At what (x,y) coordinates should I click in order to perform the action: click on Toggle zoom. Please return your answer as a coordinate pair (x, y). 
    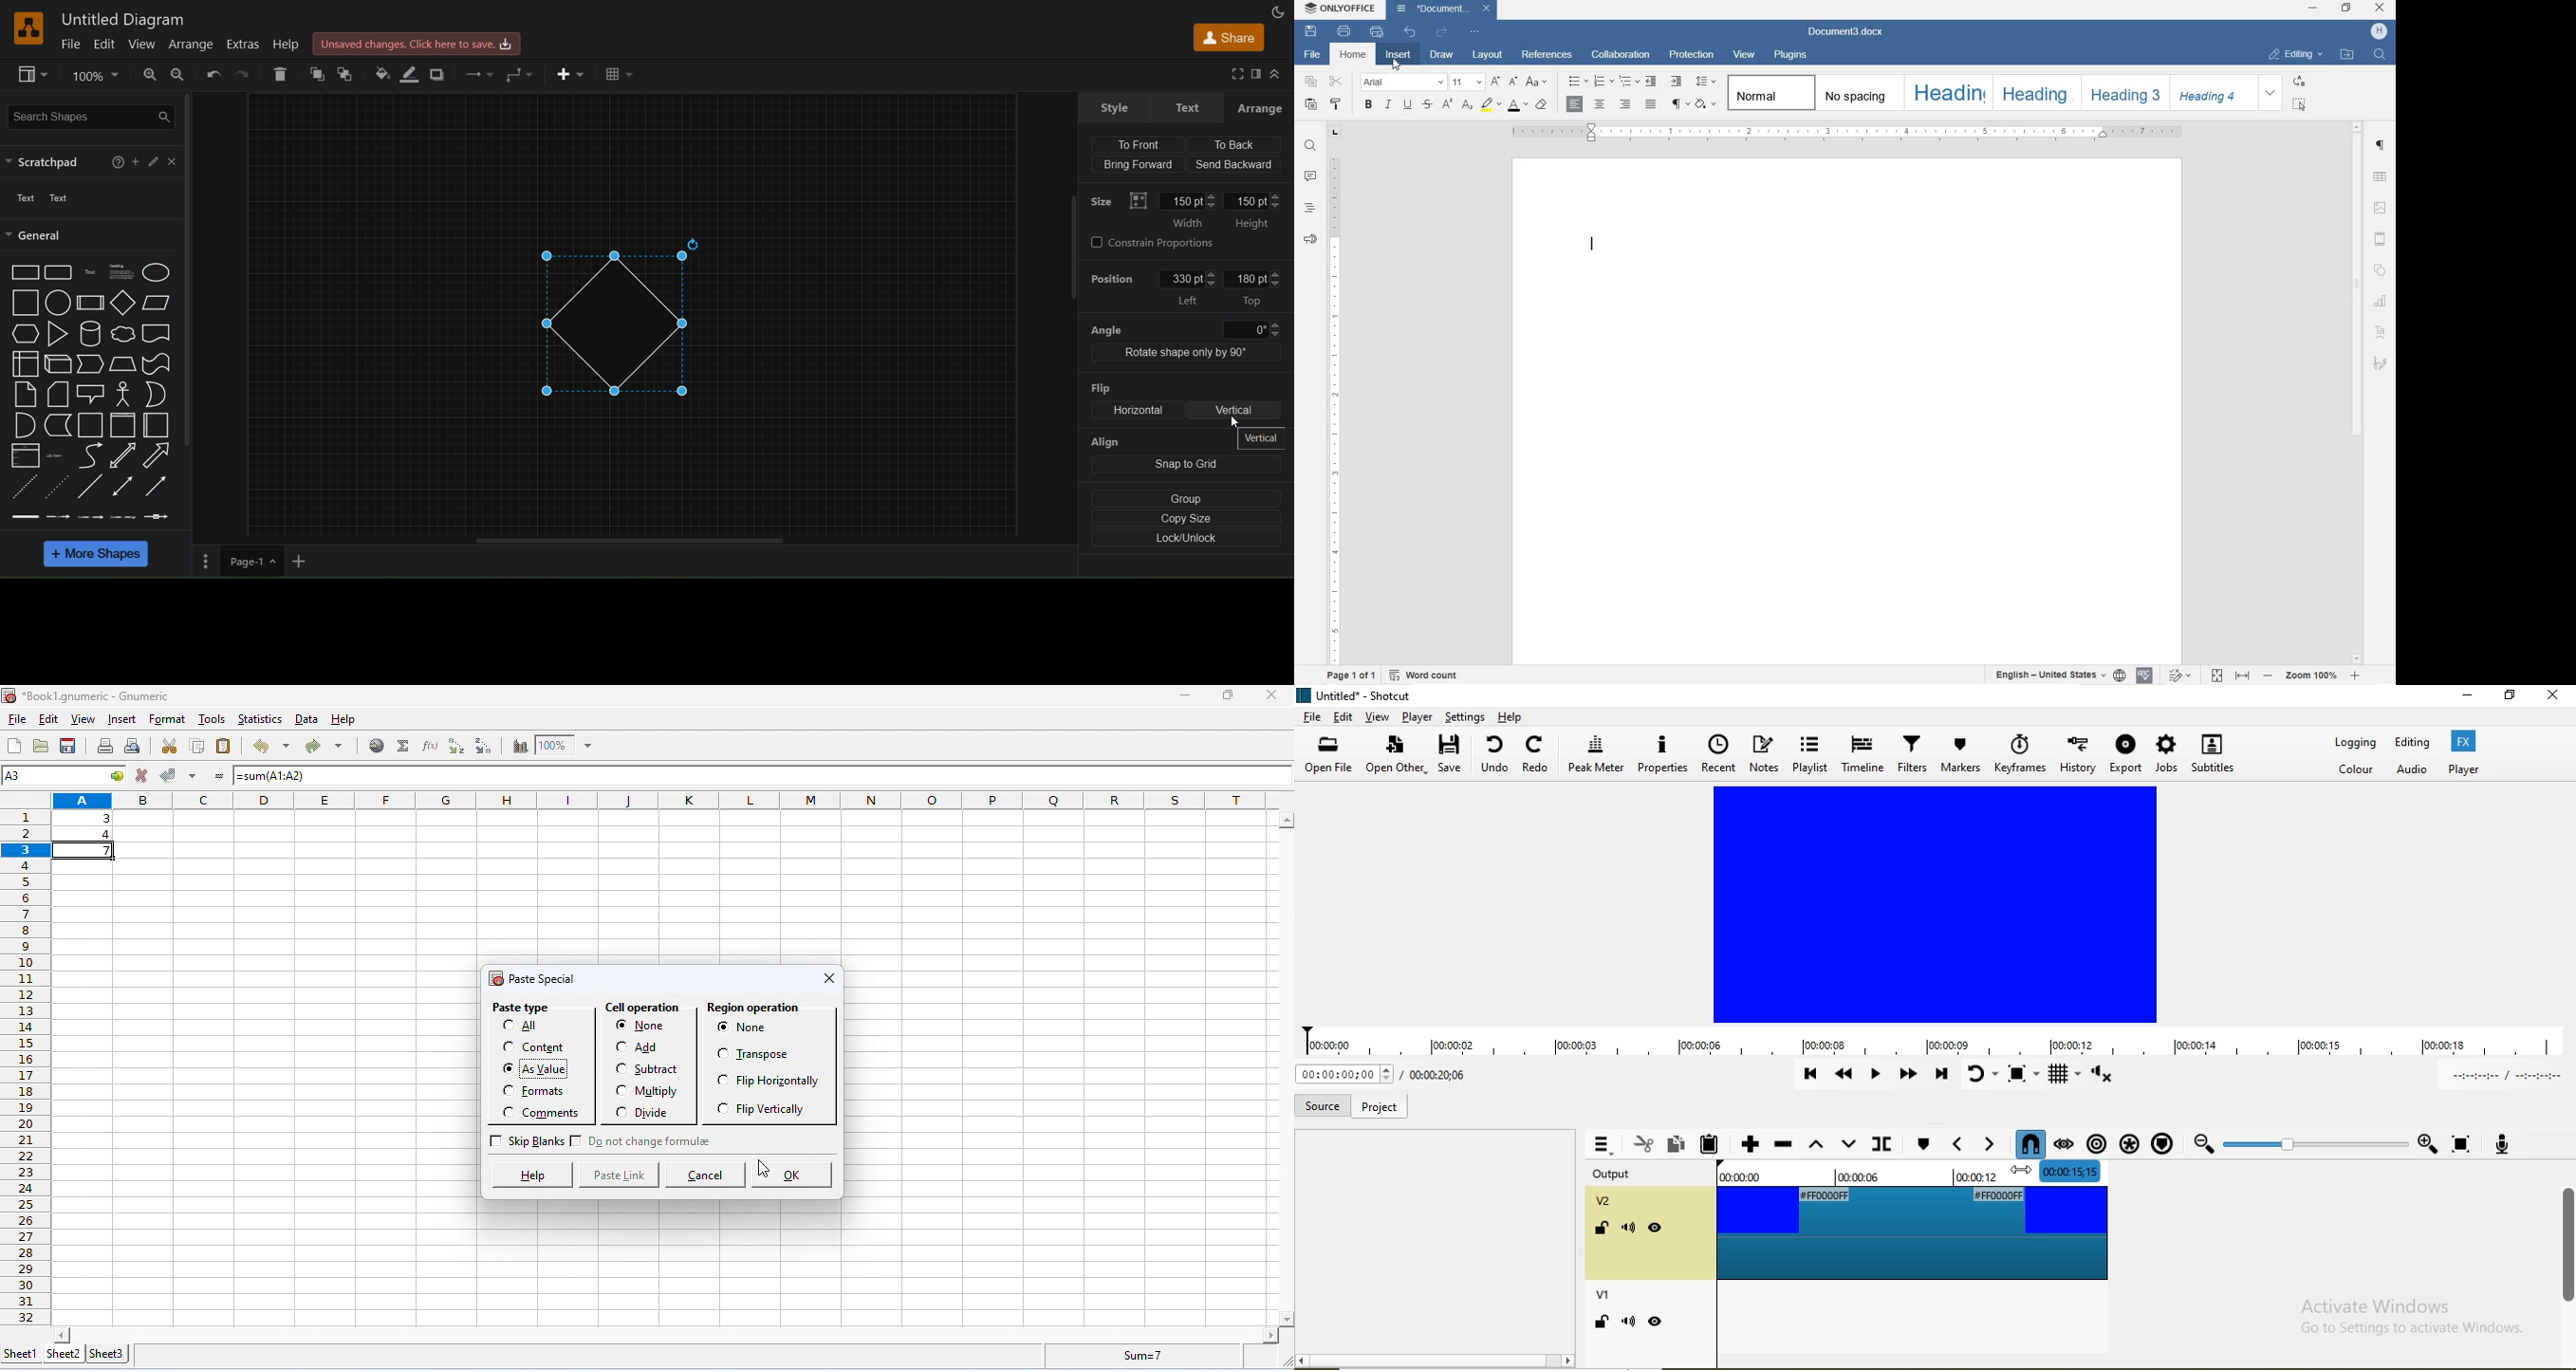
    Looking at the image, I should click on (2026, 1075).